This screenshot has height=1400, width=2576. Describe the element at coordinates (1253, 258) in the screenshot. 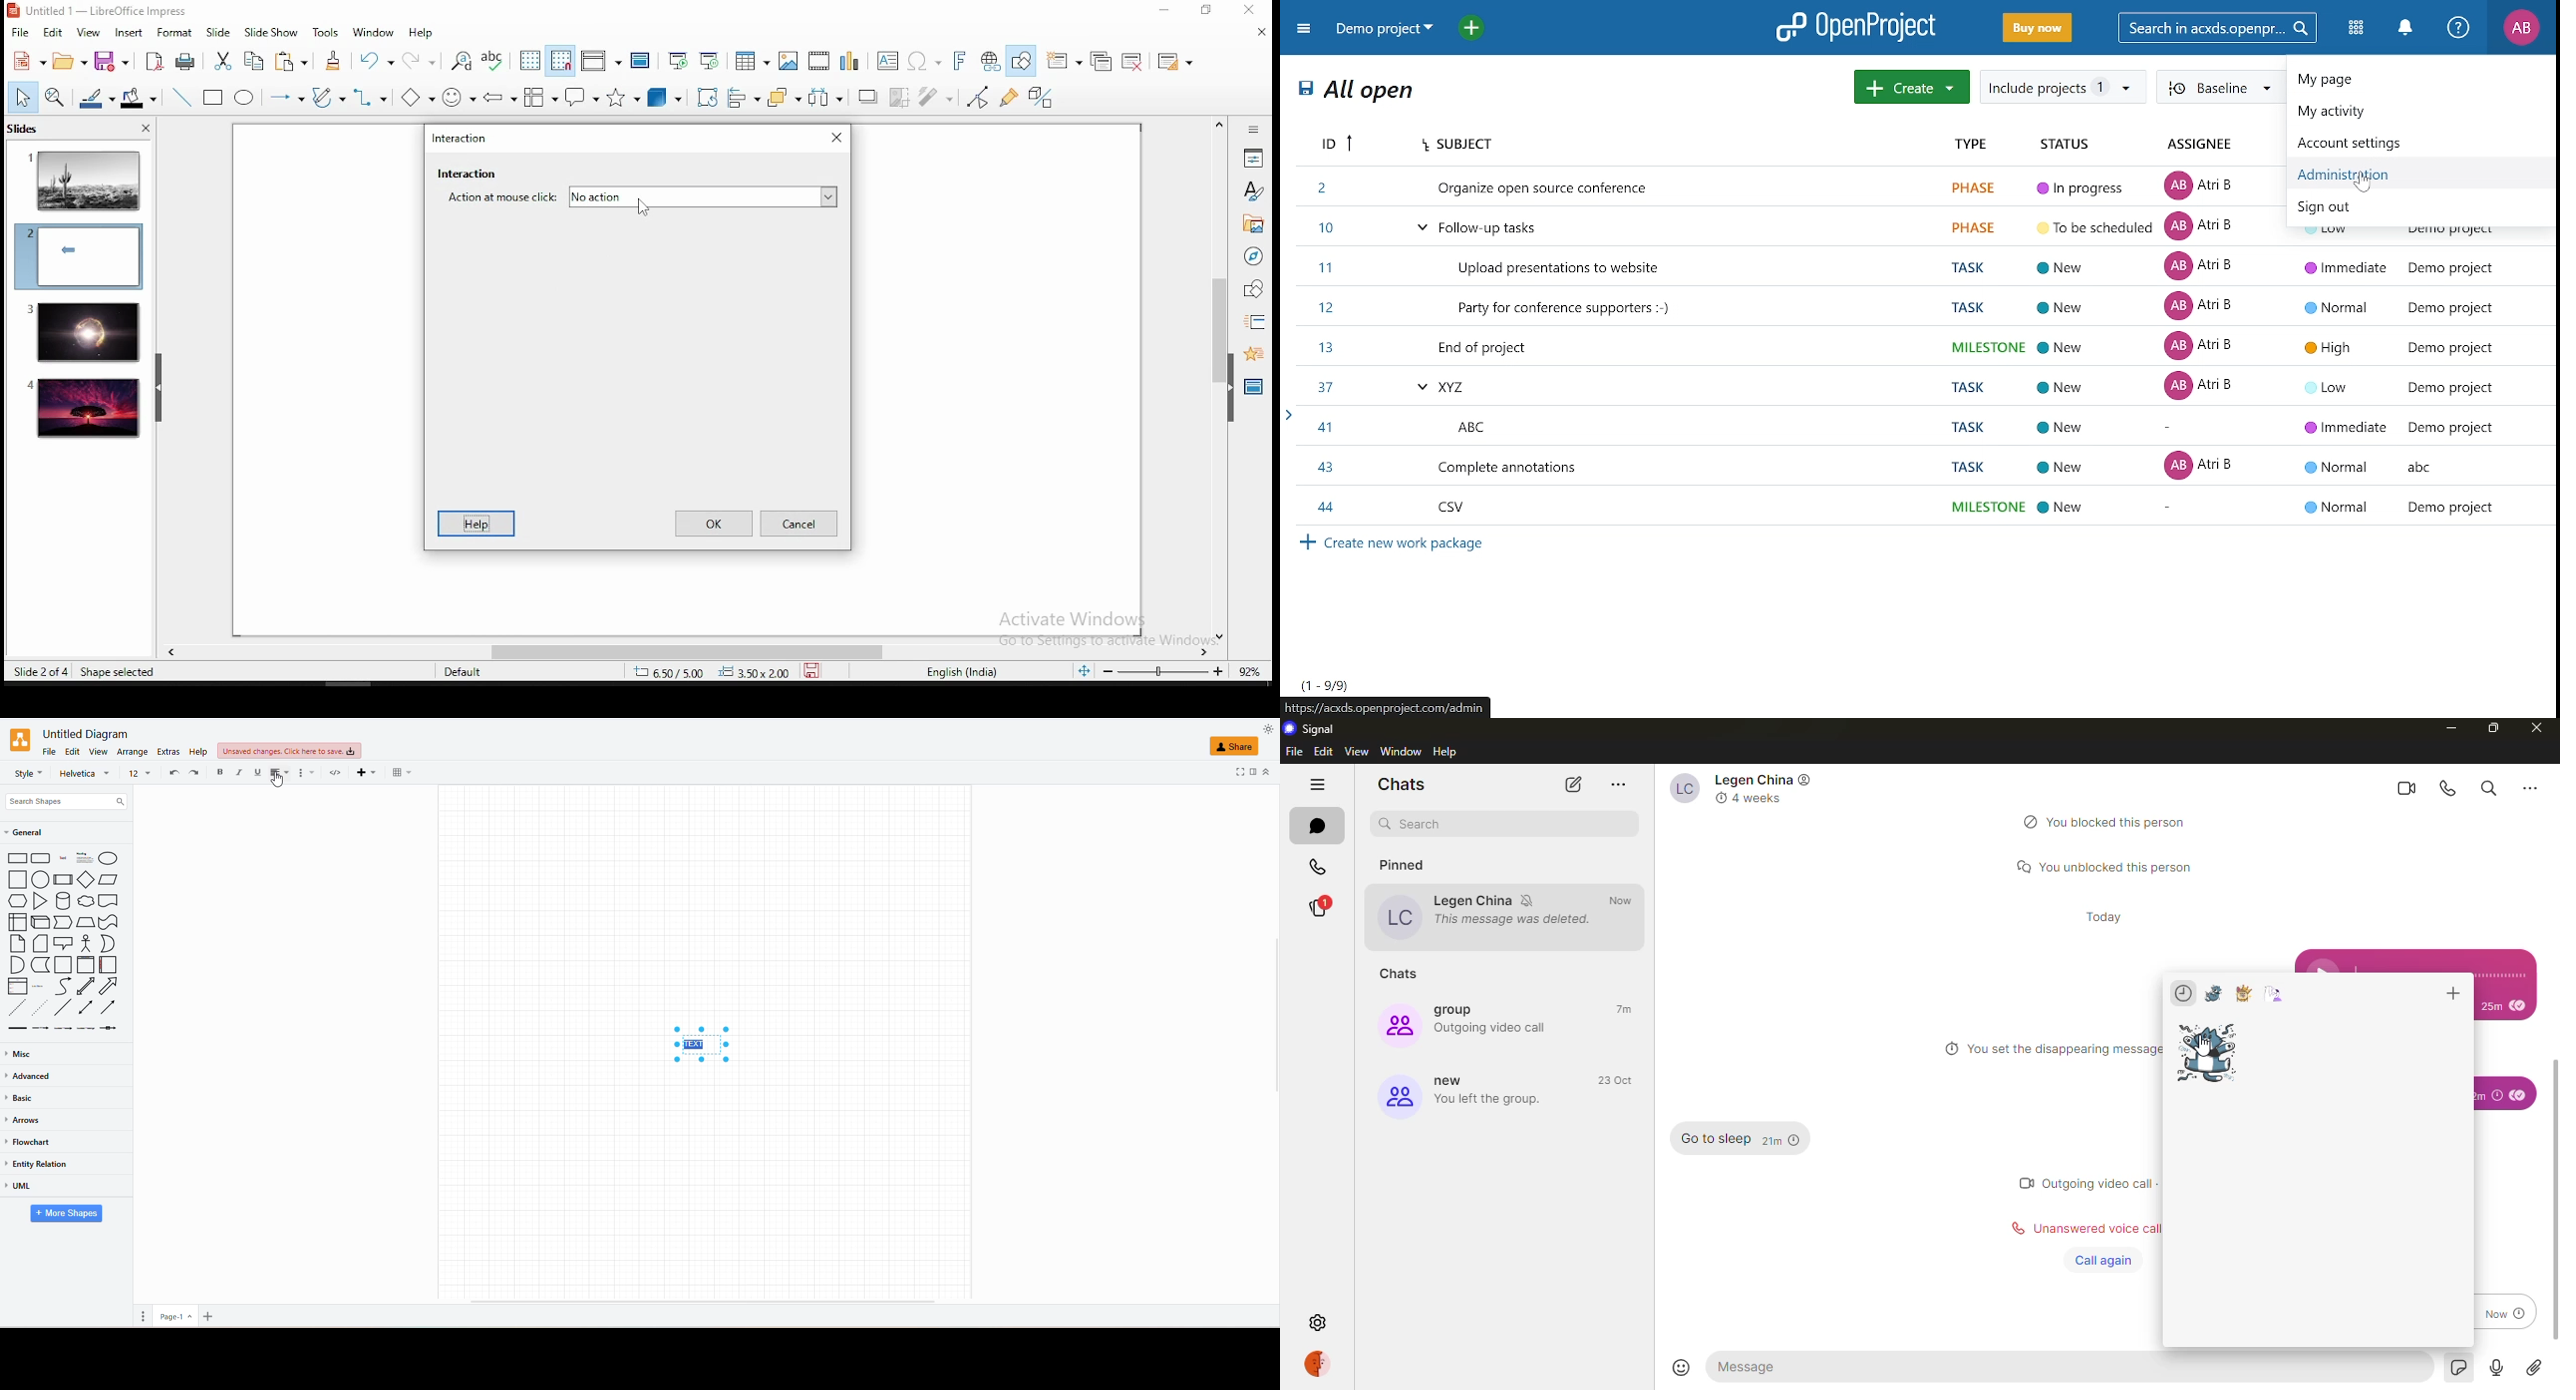

I see `navigator` at that location.